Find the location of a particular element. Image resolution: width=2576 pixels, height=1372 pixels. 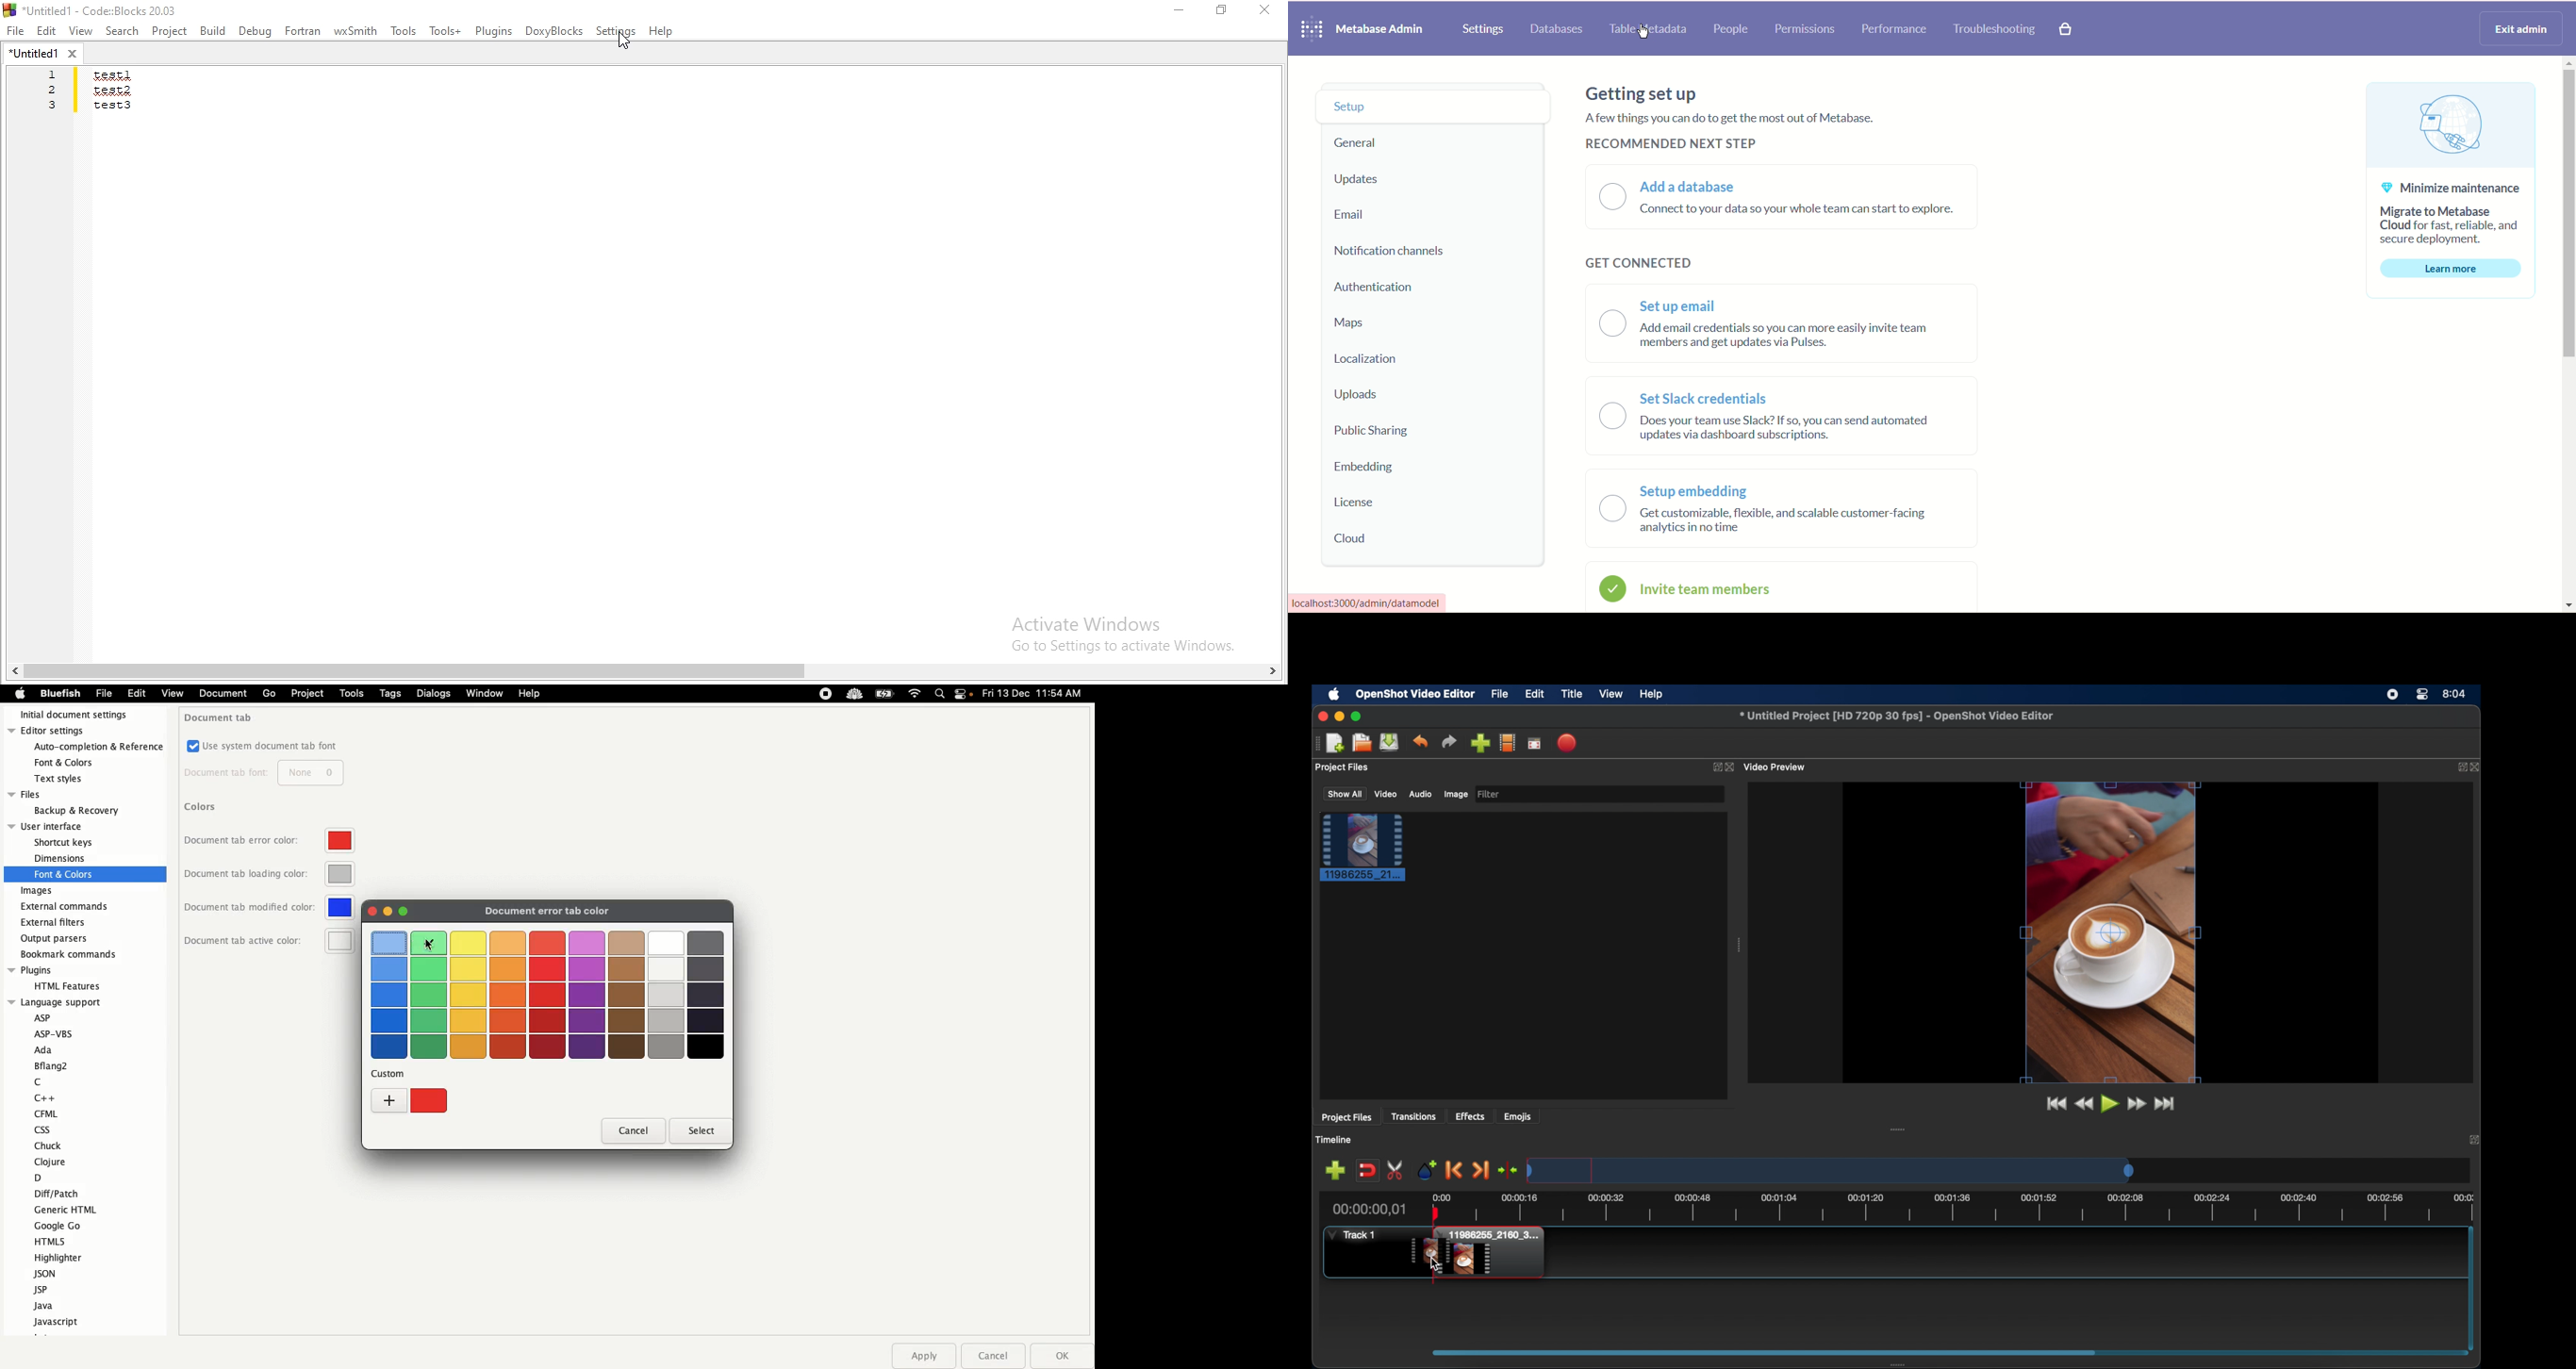

filter is located at coordinates (1490, 794).